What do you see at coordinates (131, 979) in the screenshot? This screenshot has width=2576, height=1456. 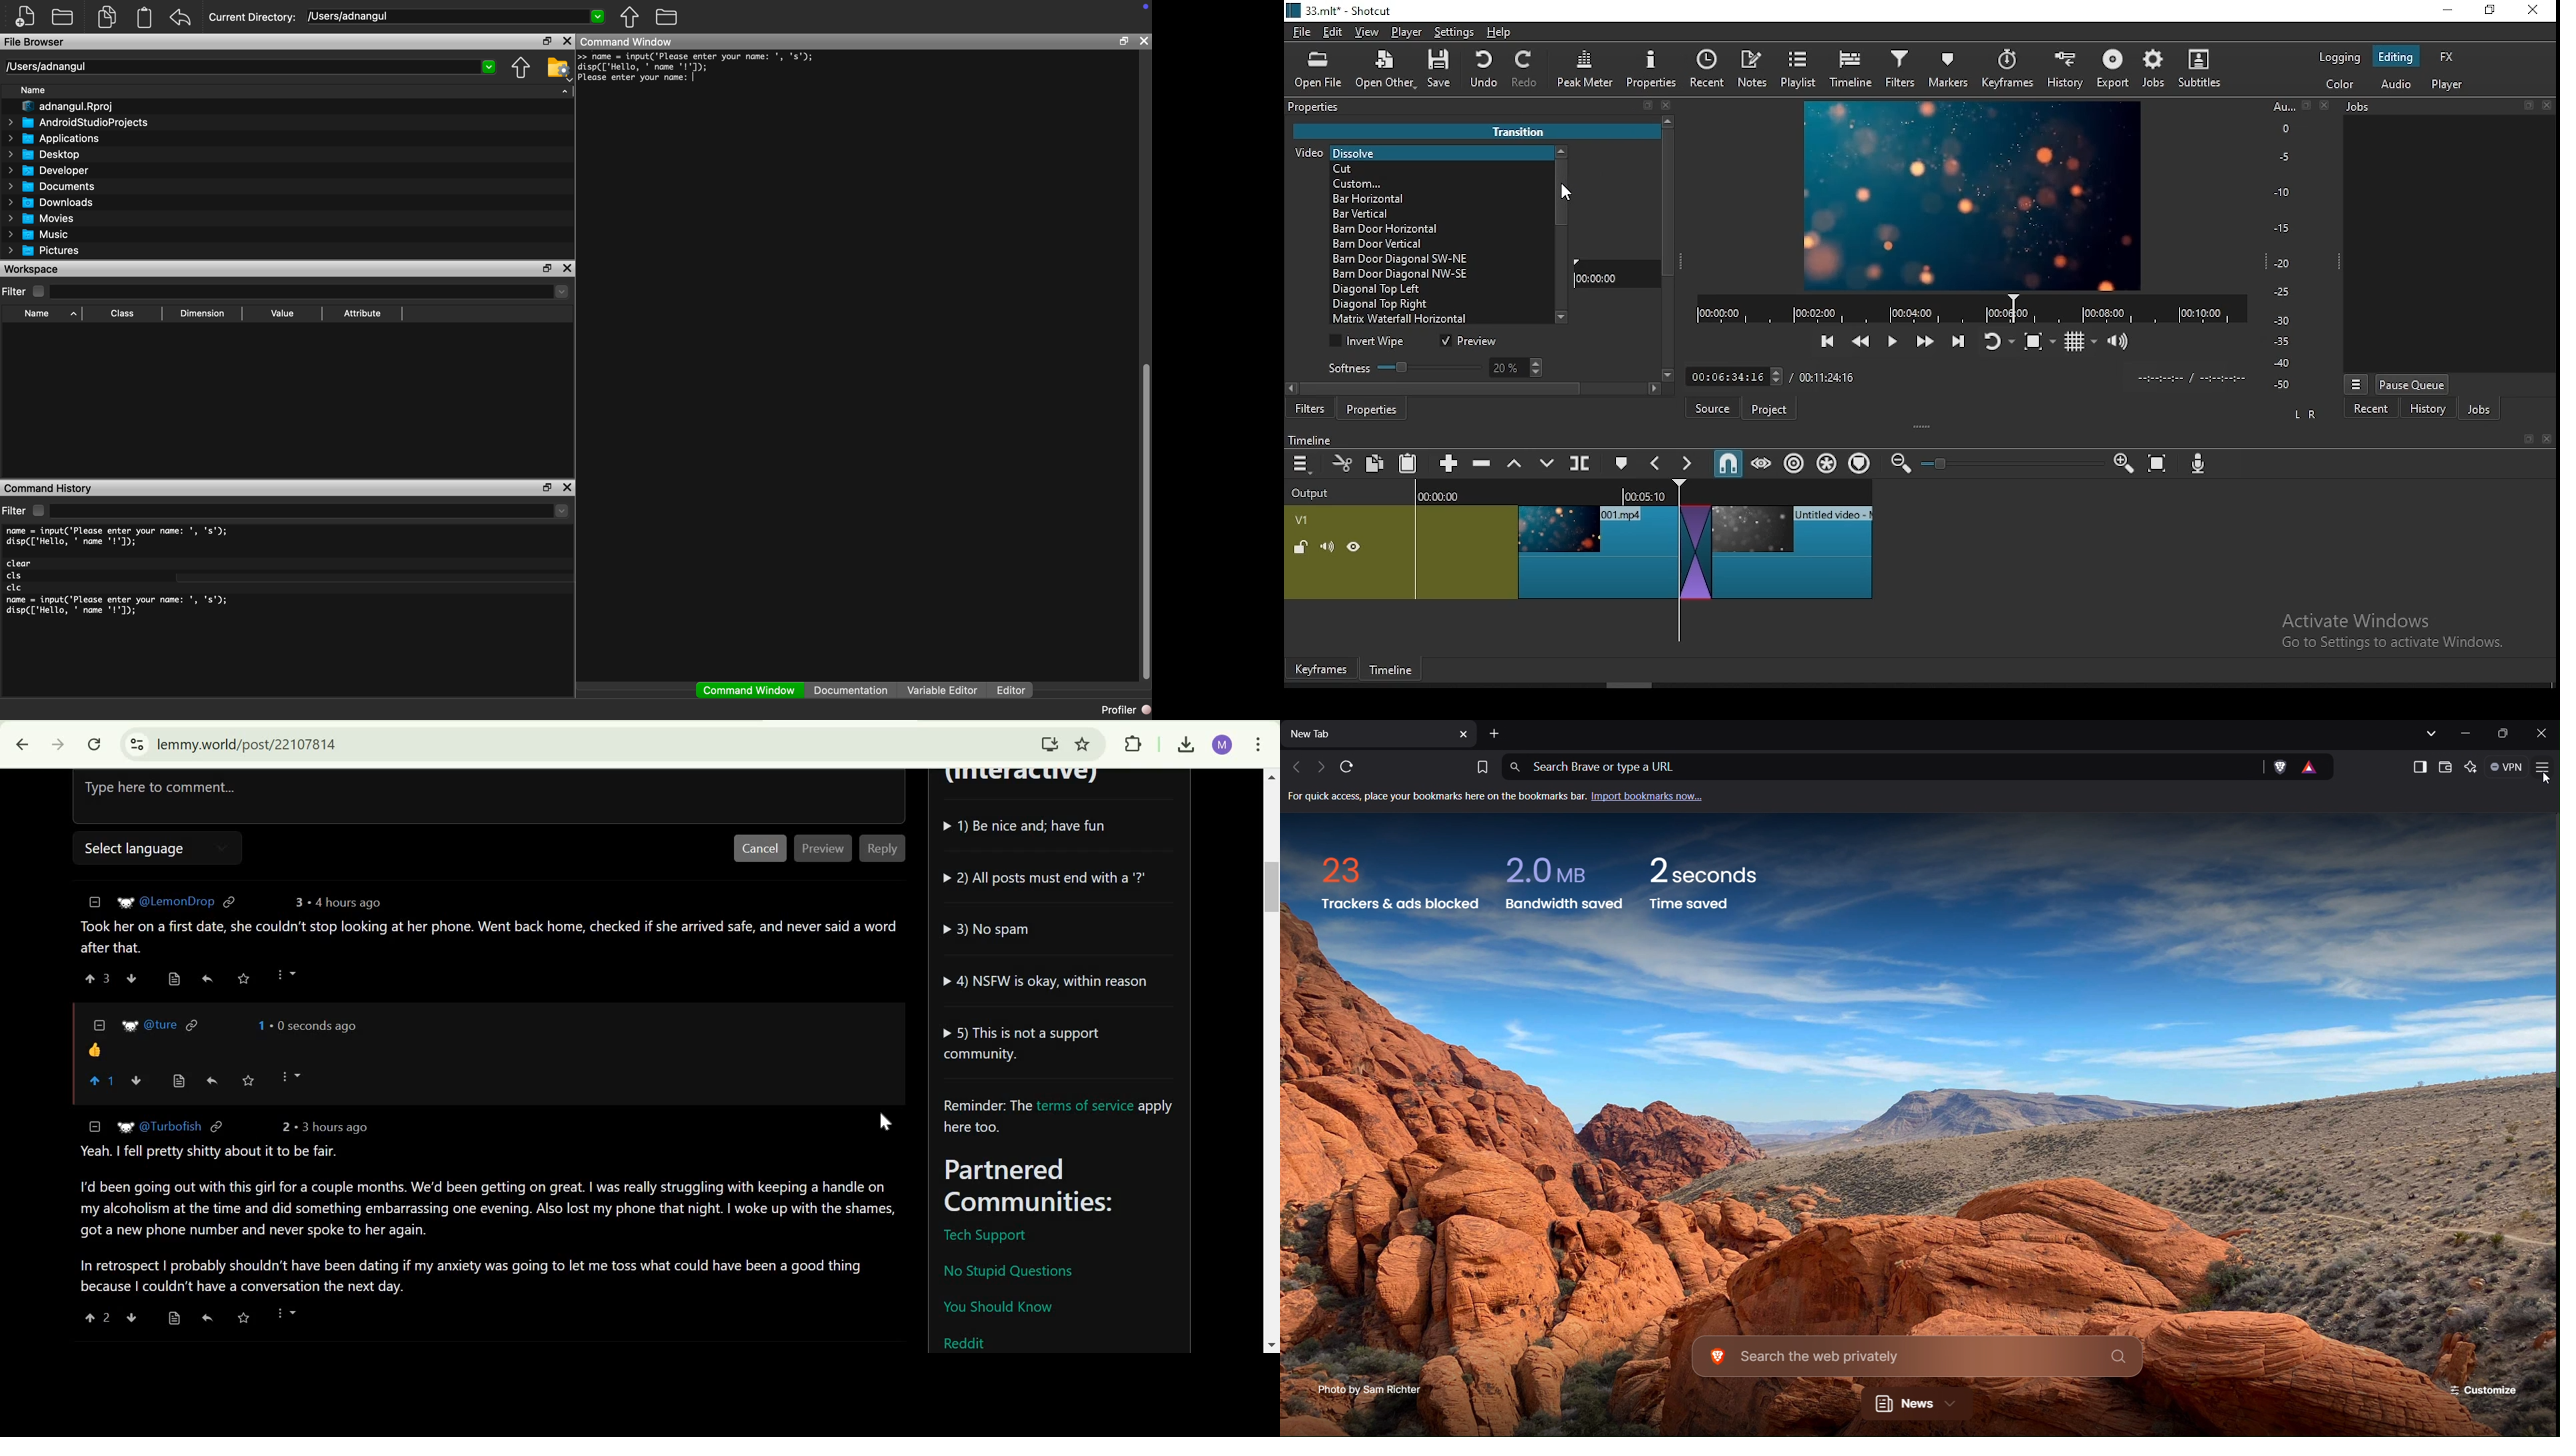 I see `downvote` at bounding box center [131, 979].